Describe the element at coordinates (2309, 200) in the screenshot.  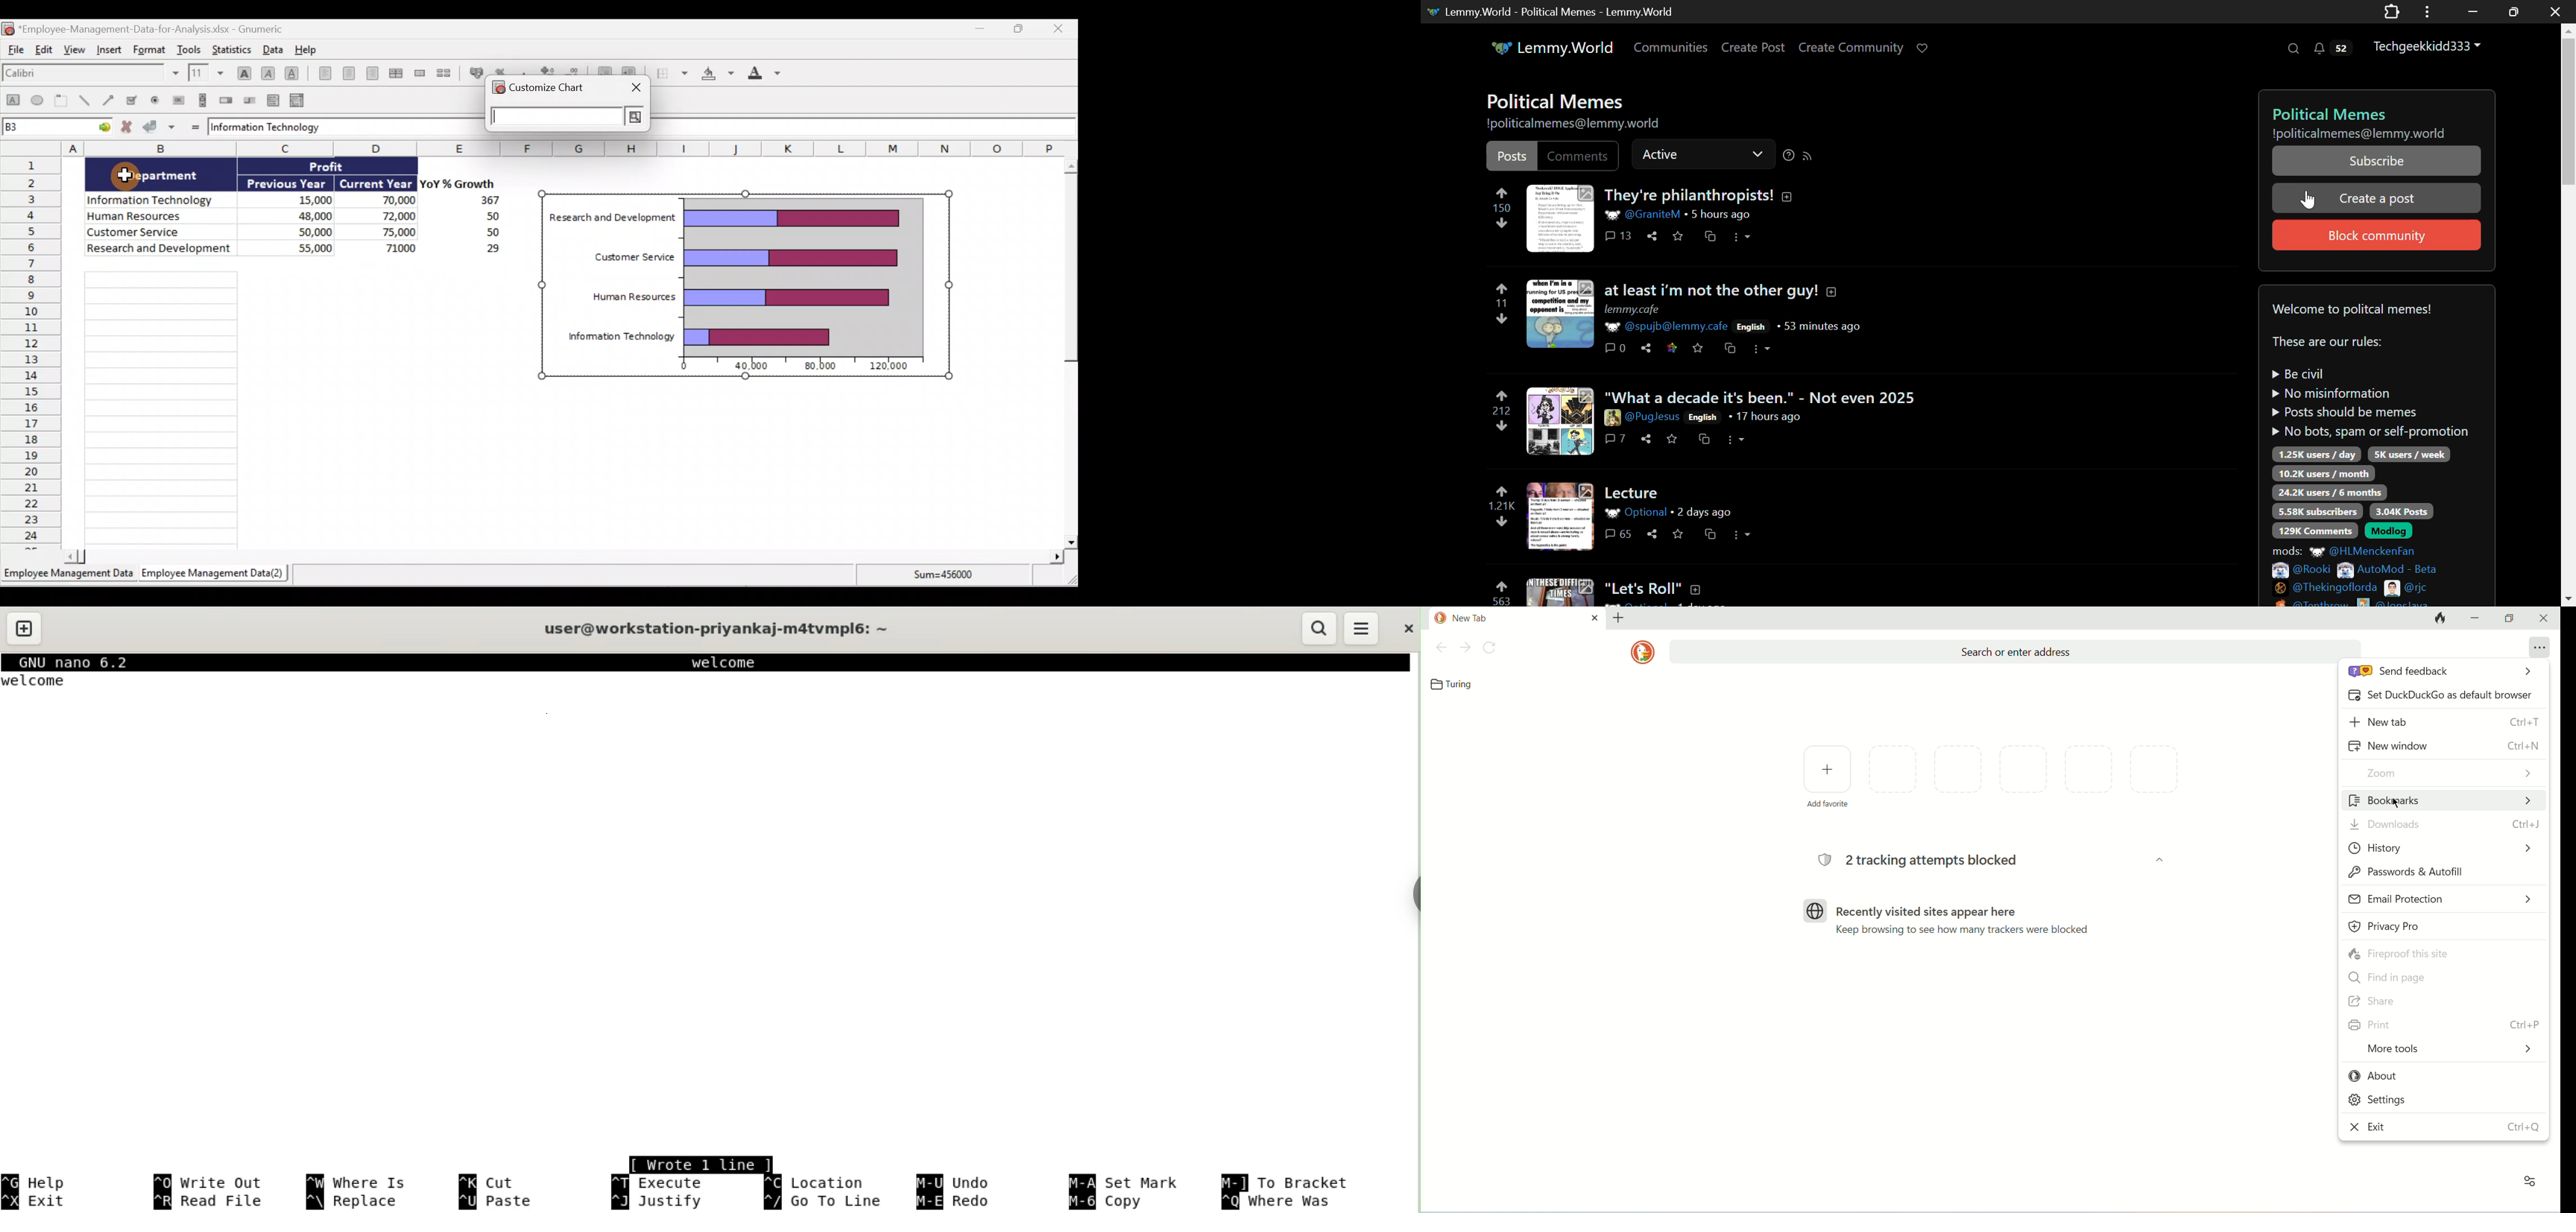
I see `Cursor Position` at that location.